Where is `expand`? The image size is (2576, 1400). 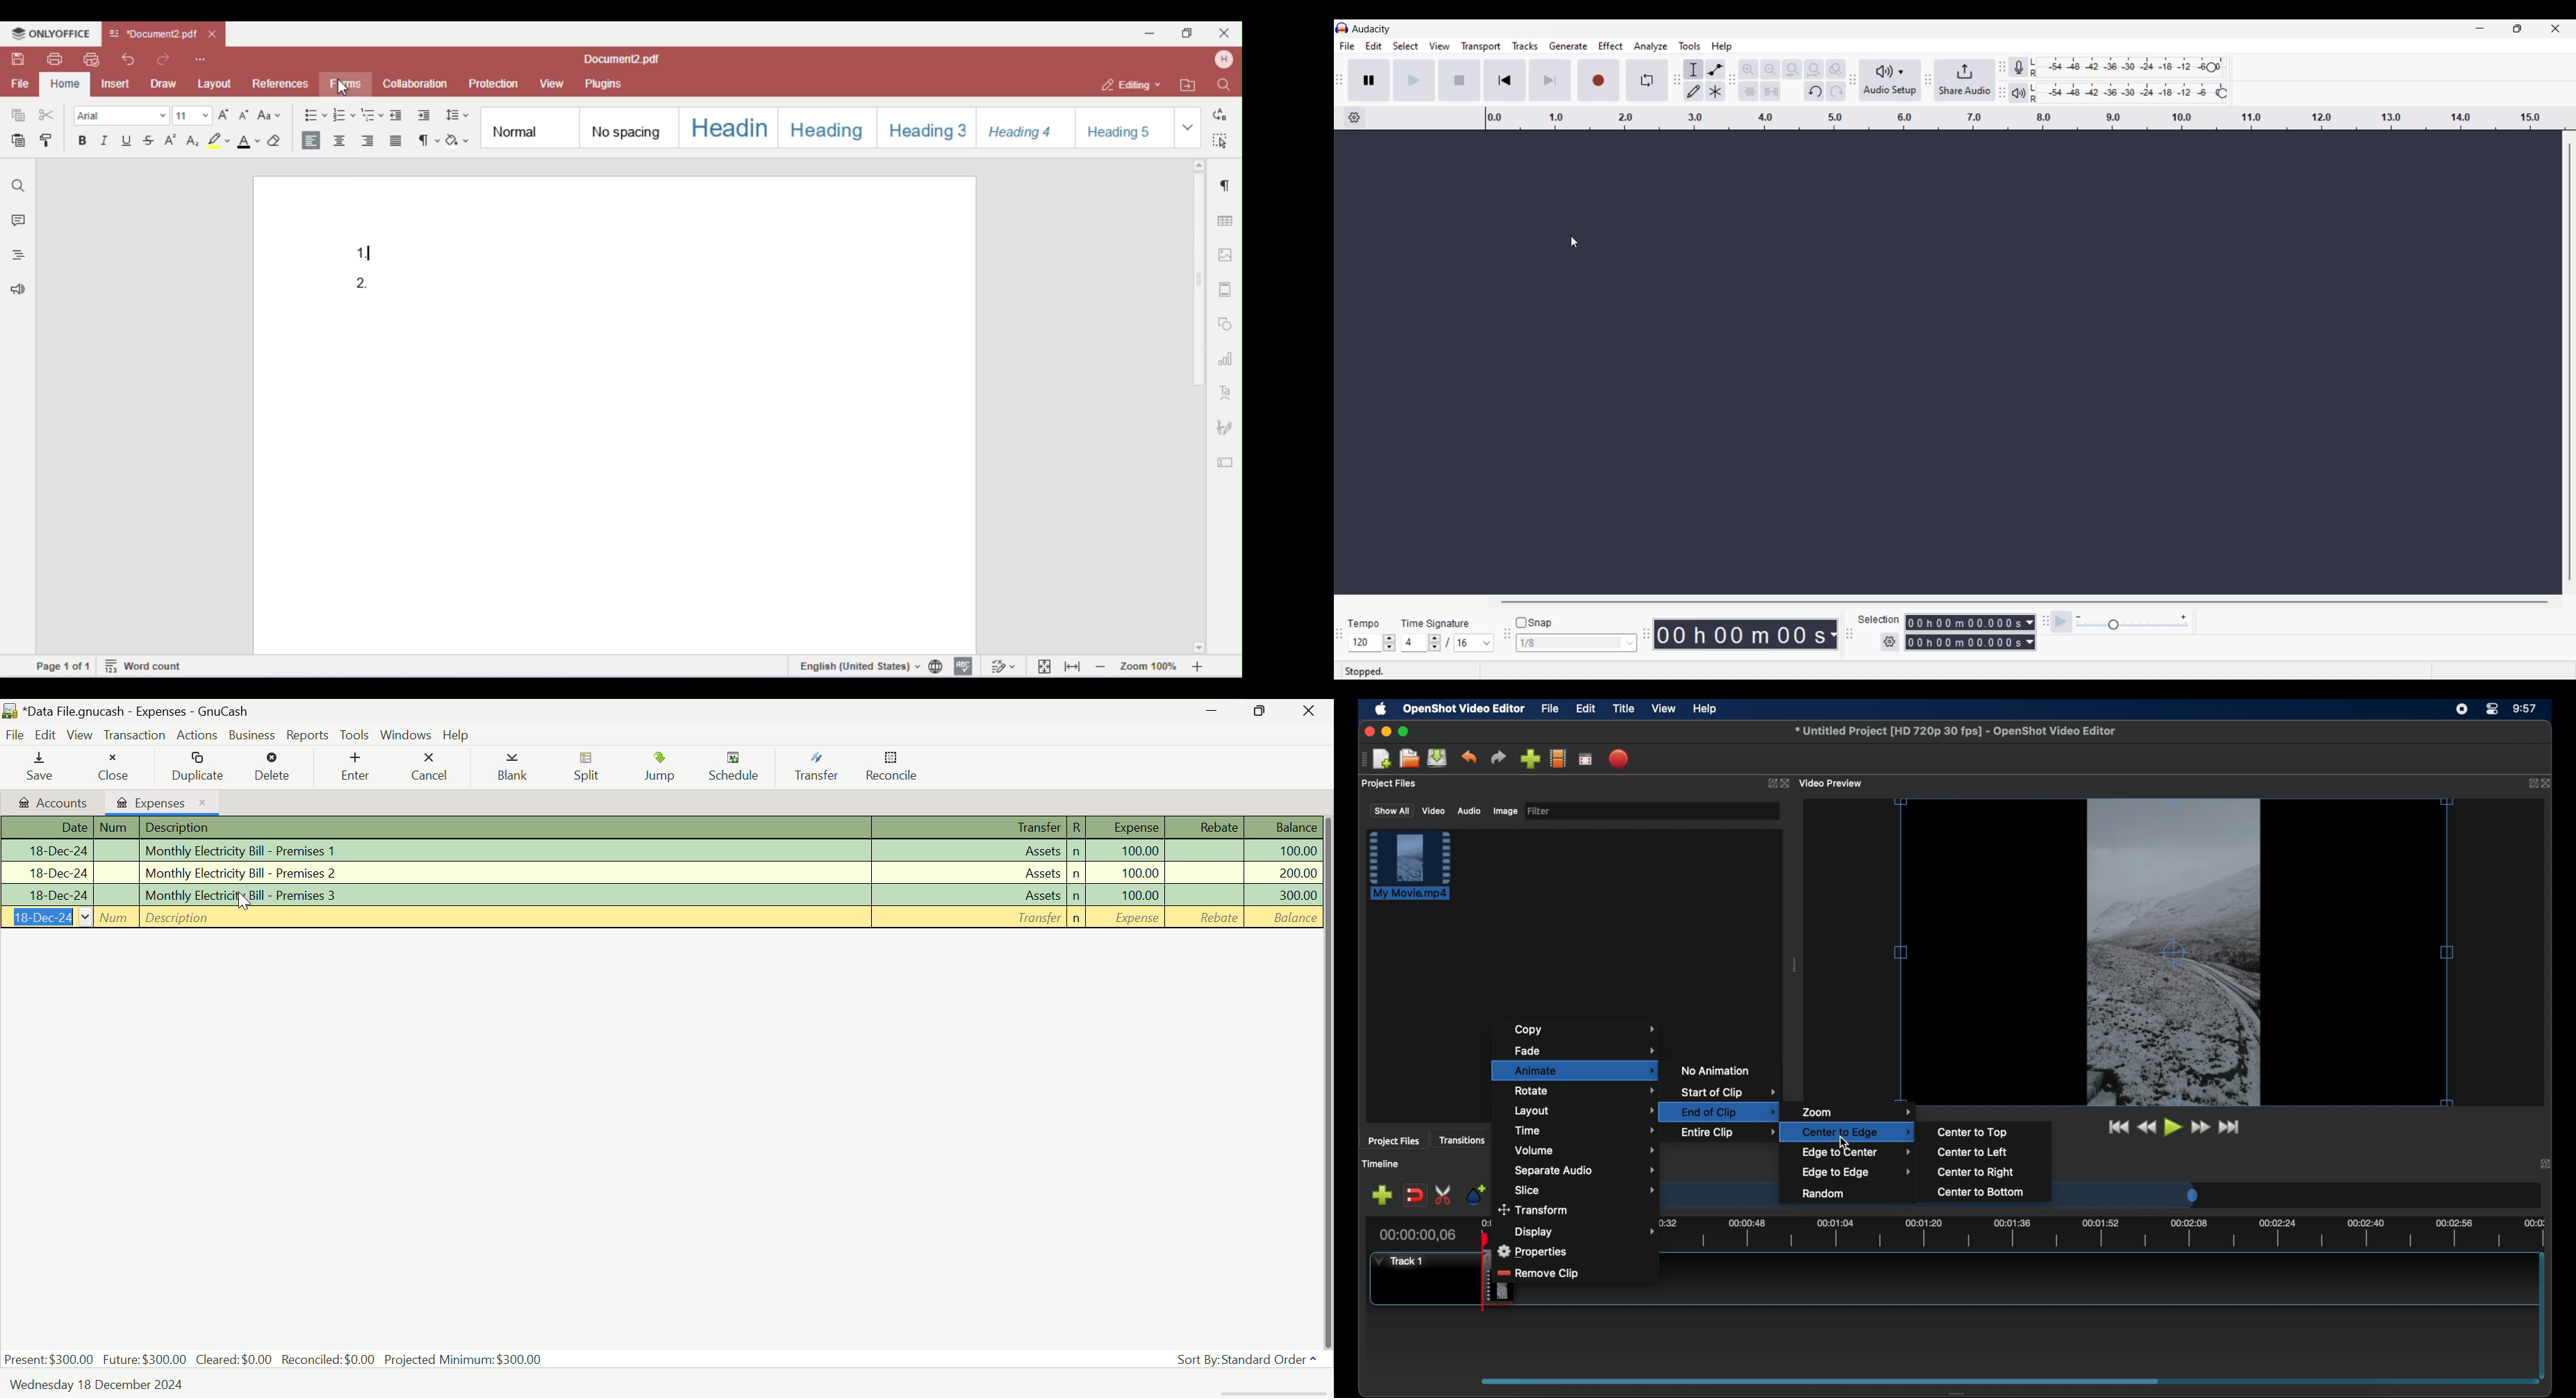
expand is located at coordinates (2529, 784).